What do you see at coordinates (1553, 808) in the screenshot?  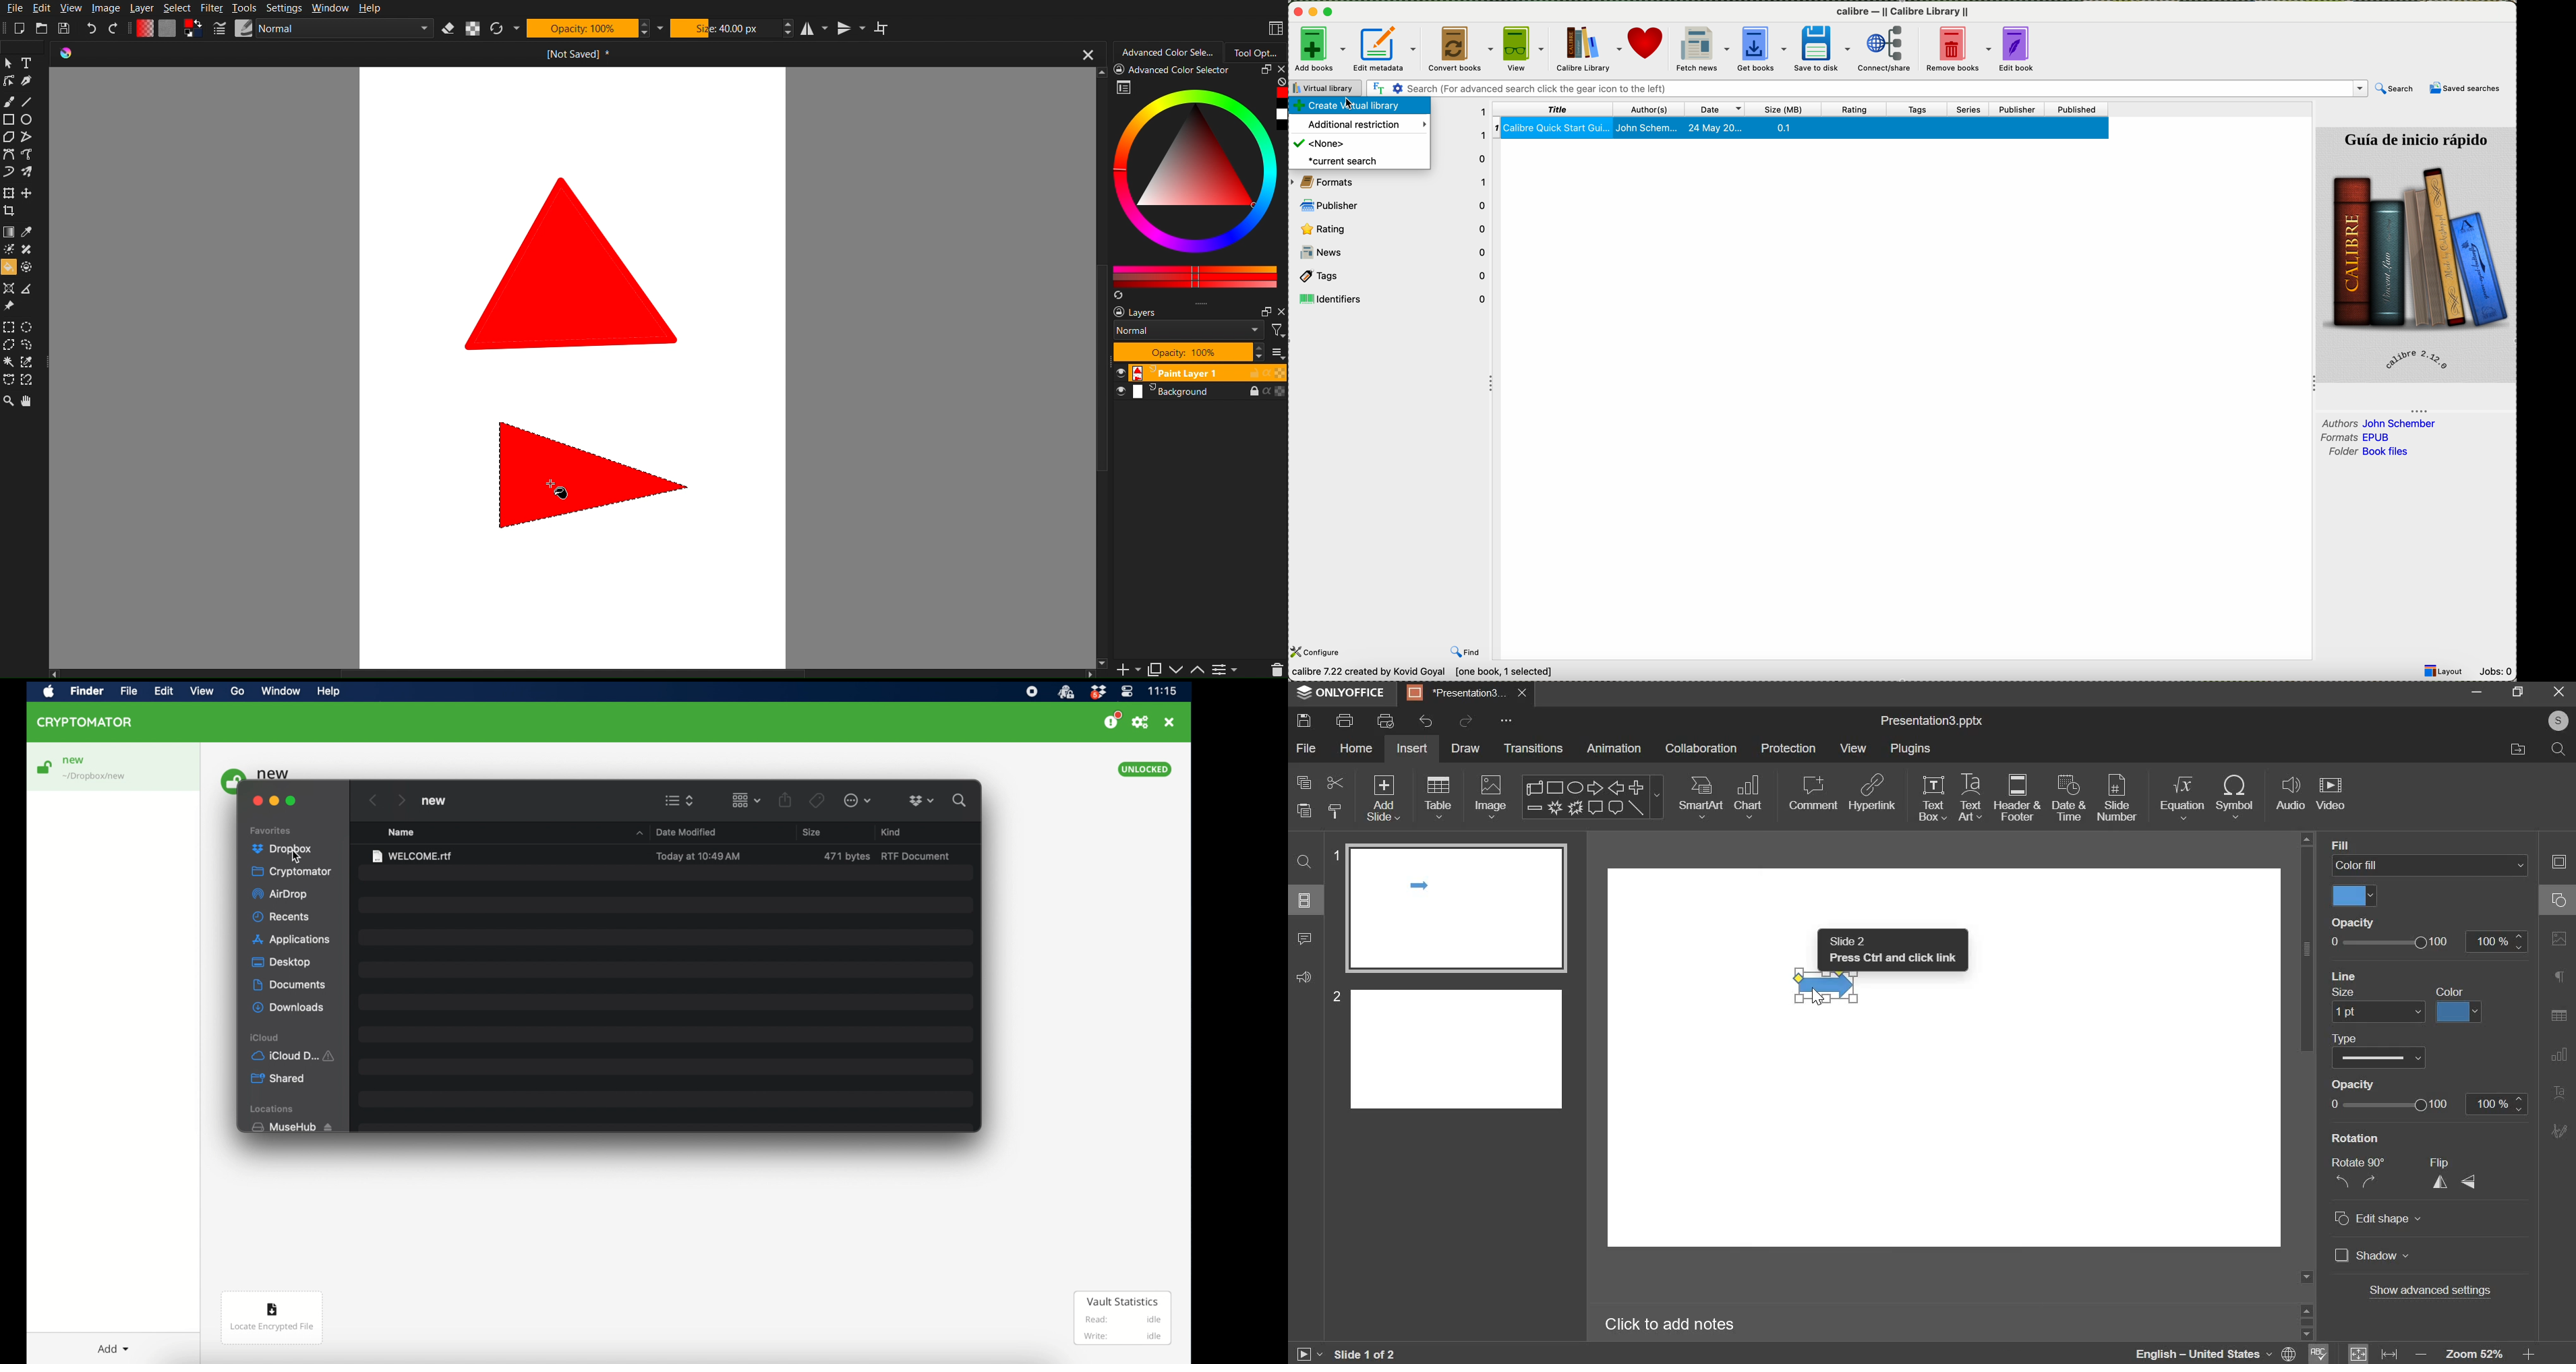 I see `explosion` at bounding box center [1553, 808].